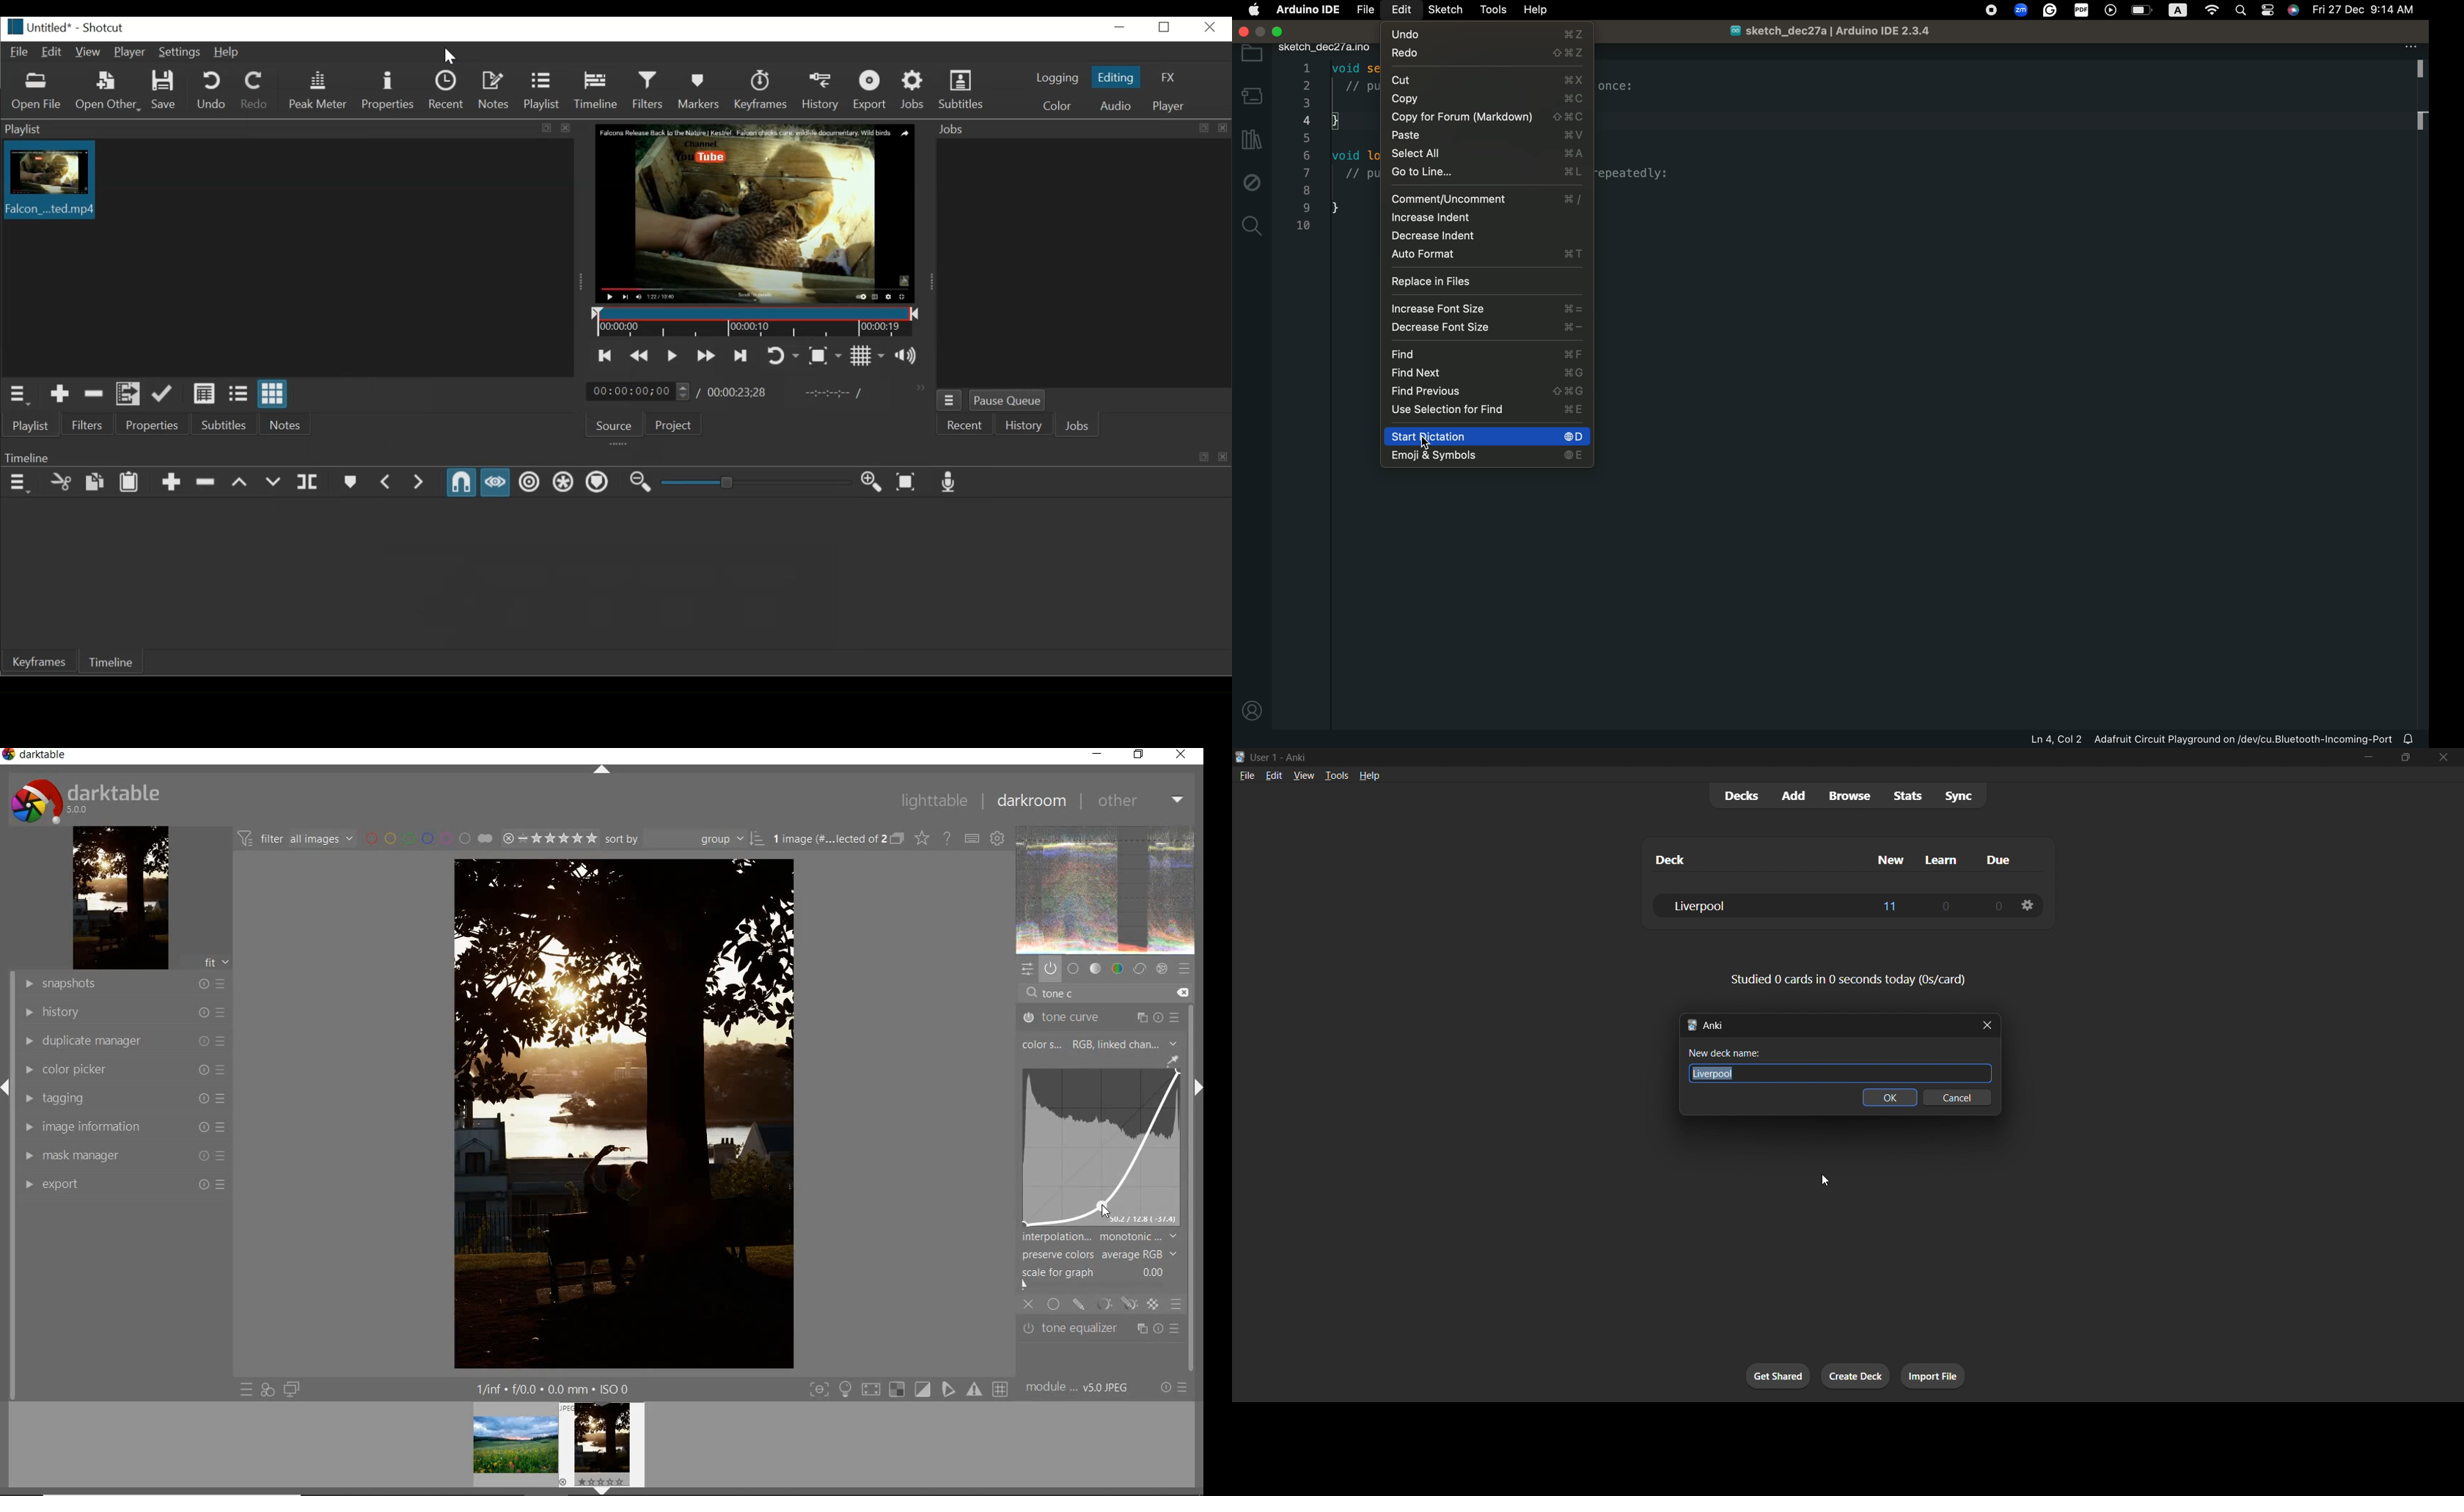 Image resolution: width=2464 pixels, height=1512 pixels. I want to click on Timeline, so click(599, 90).